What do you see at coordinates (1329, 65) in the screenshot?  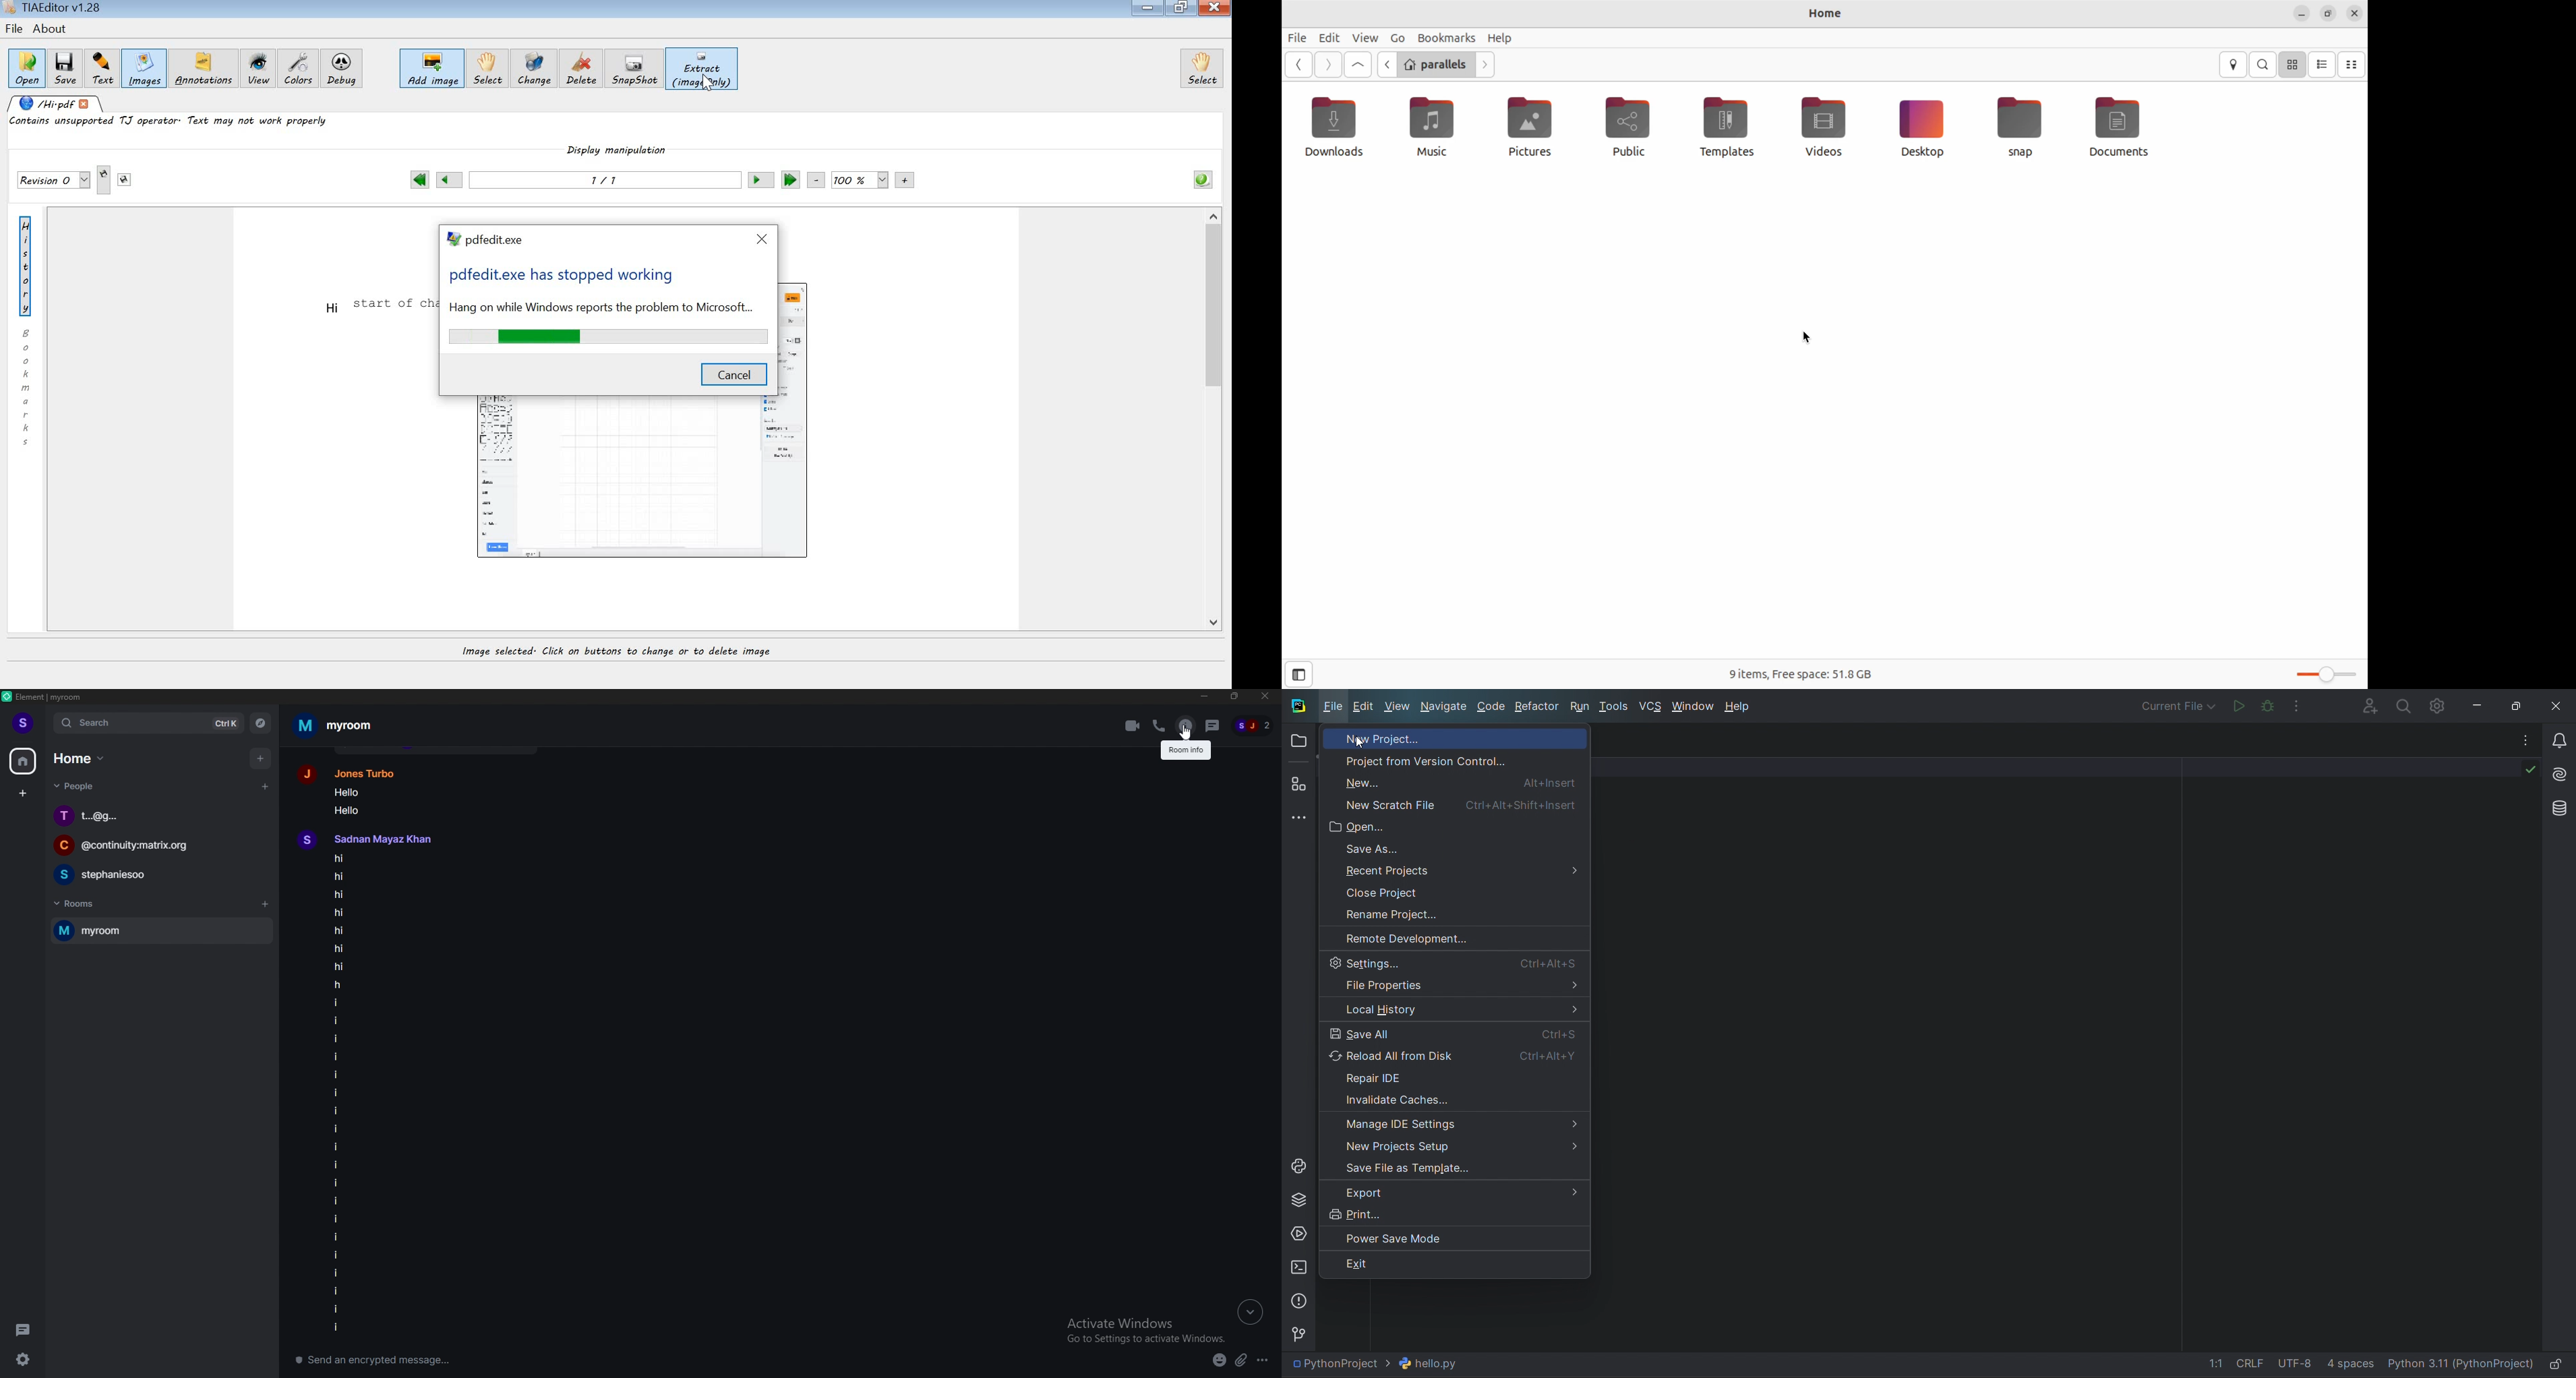 I see `Go next` at bounding box center [1329, 65].